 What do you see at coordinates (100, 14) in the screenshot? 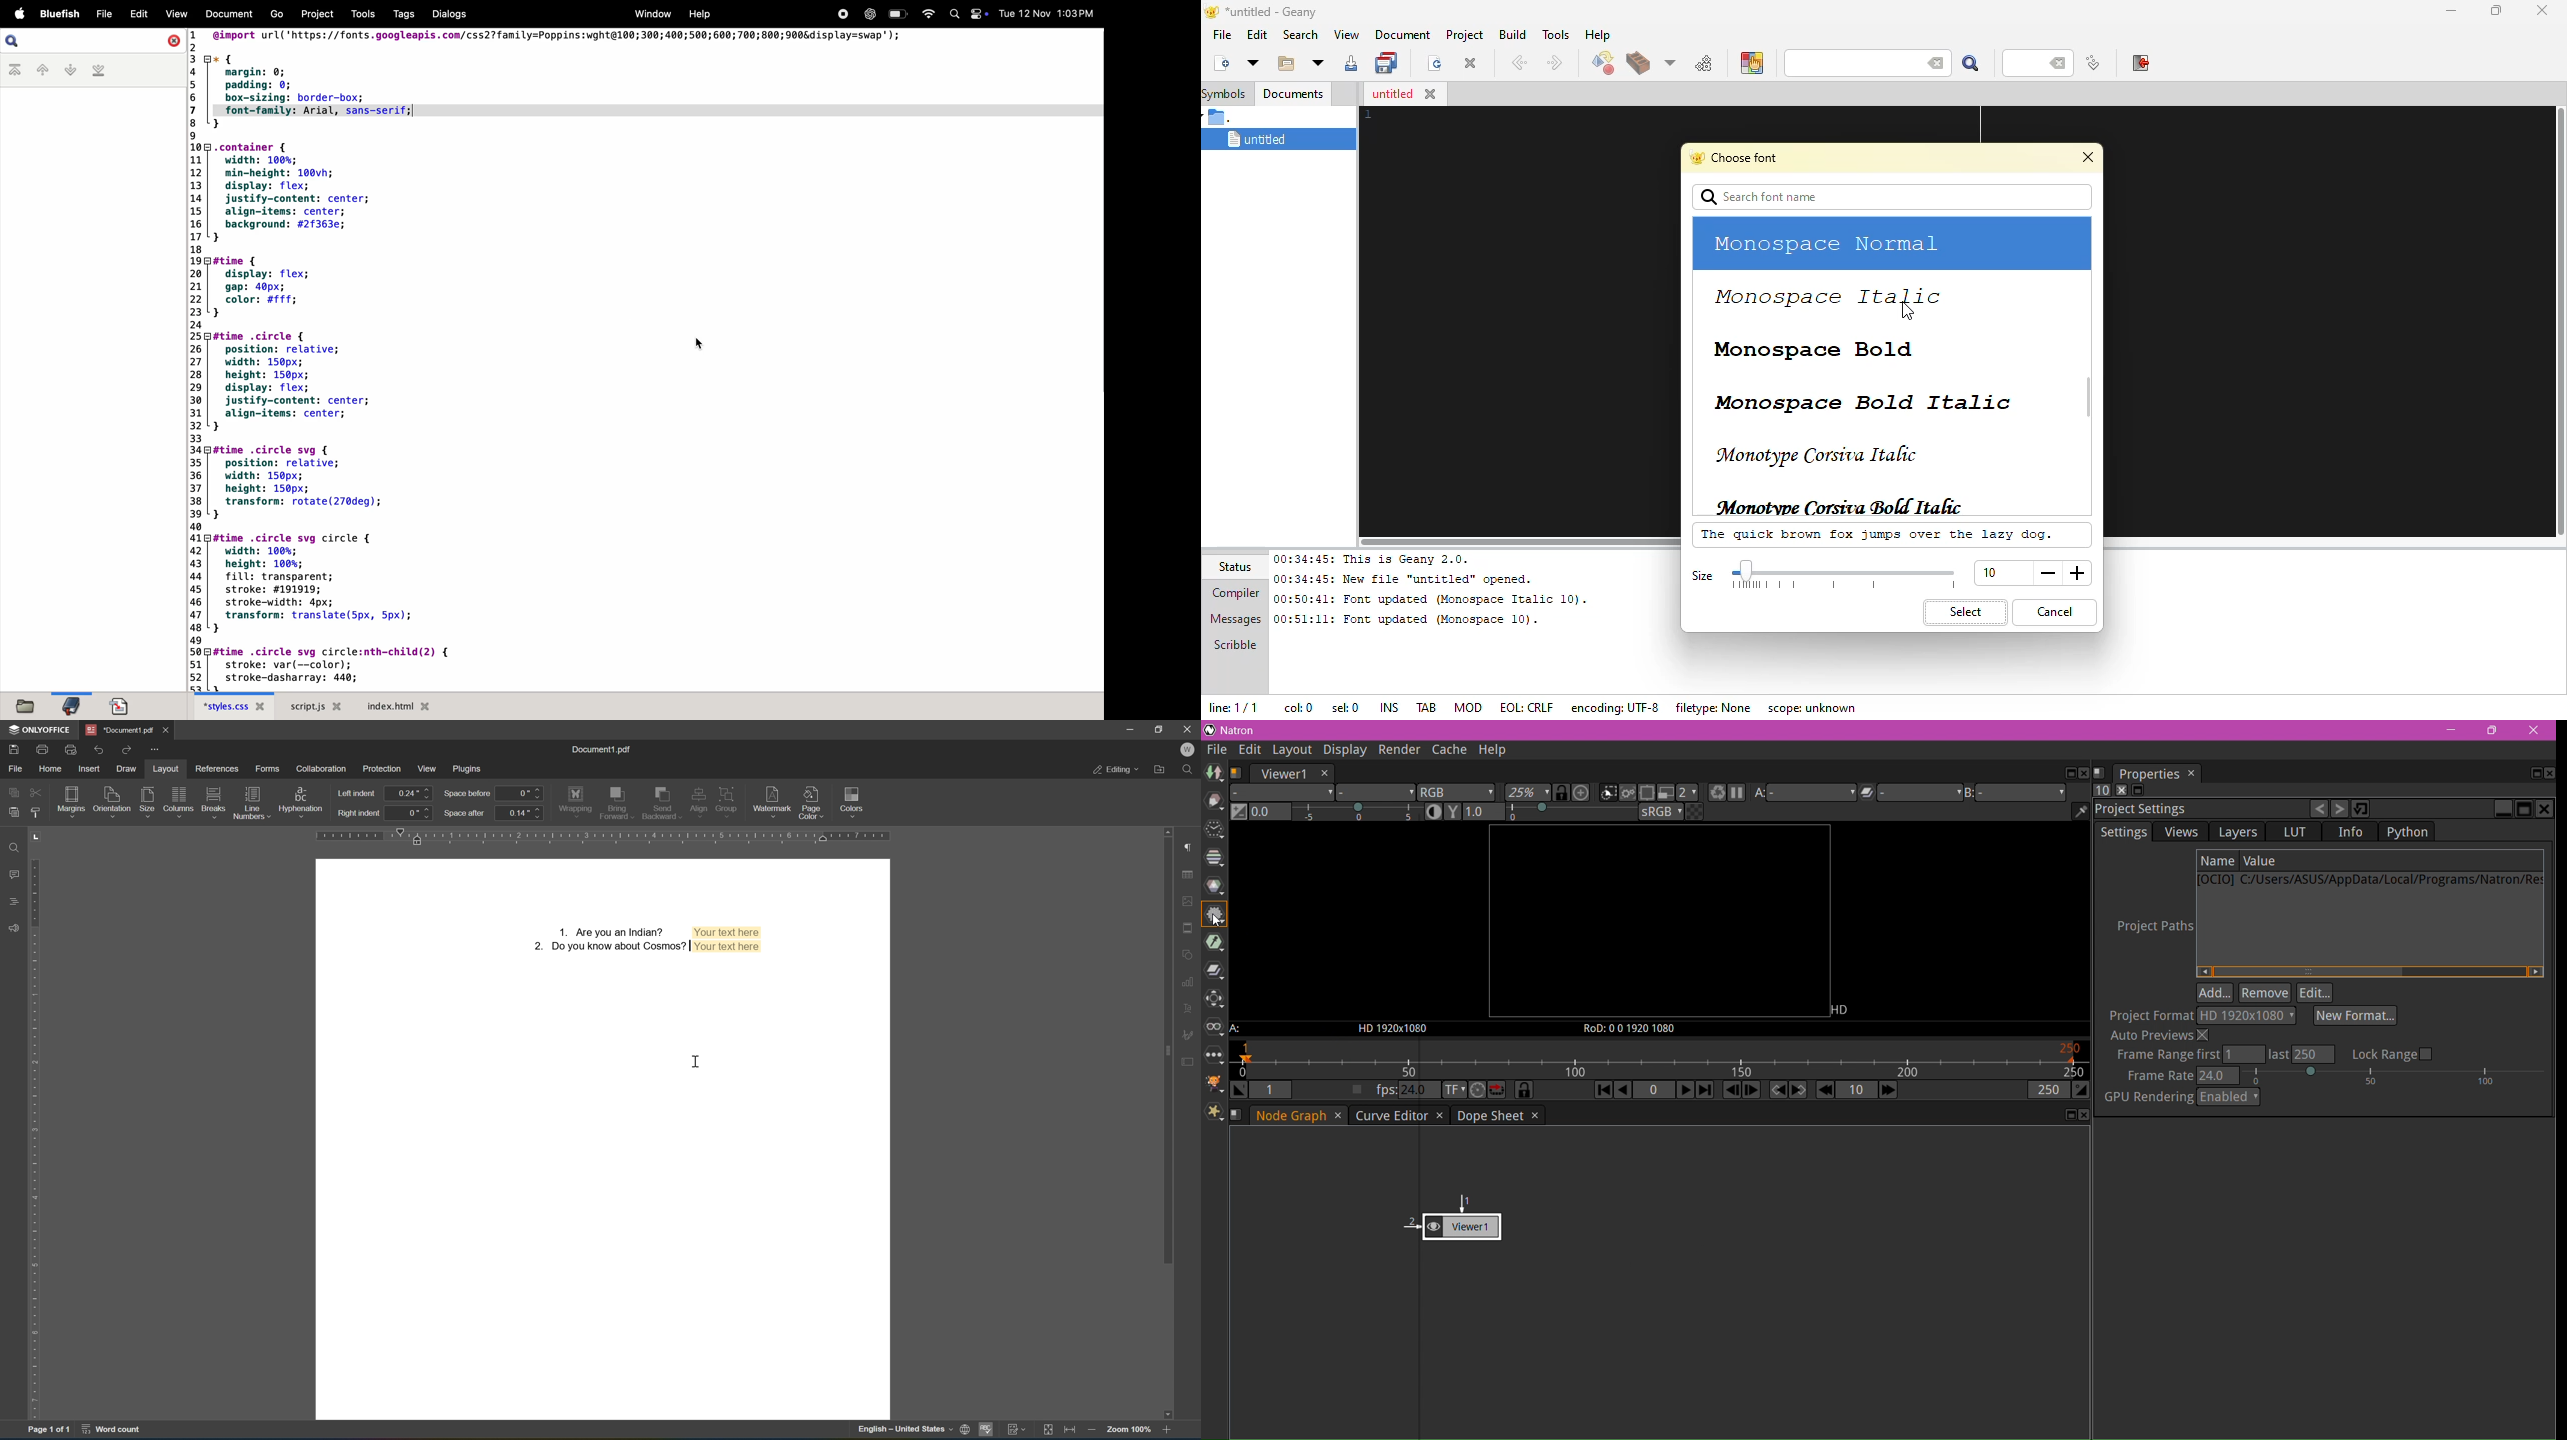
I see `file` at bounding box center [100, 14].